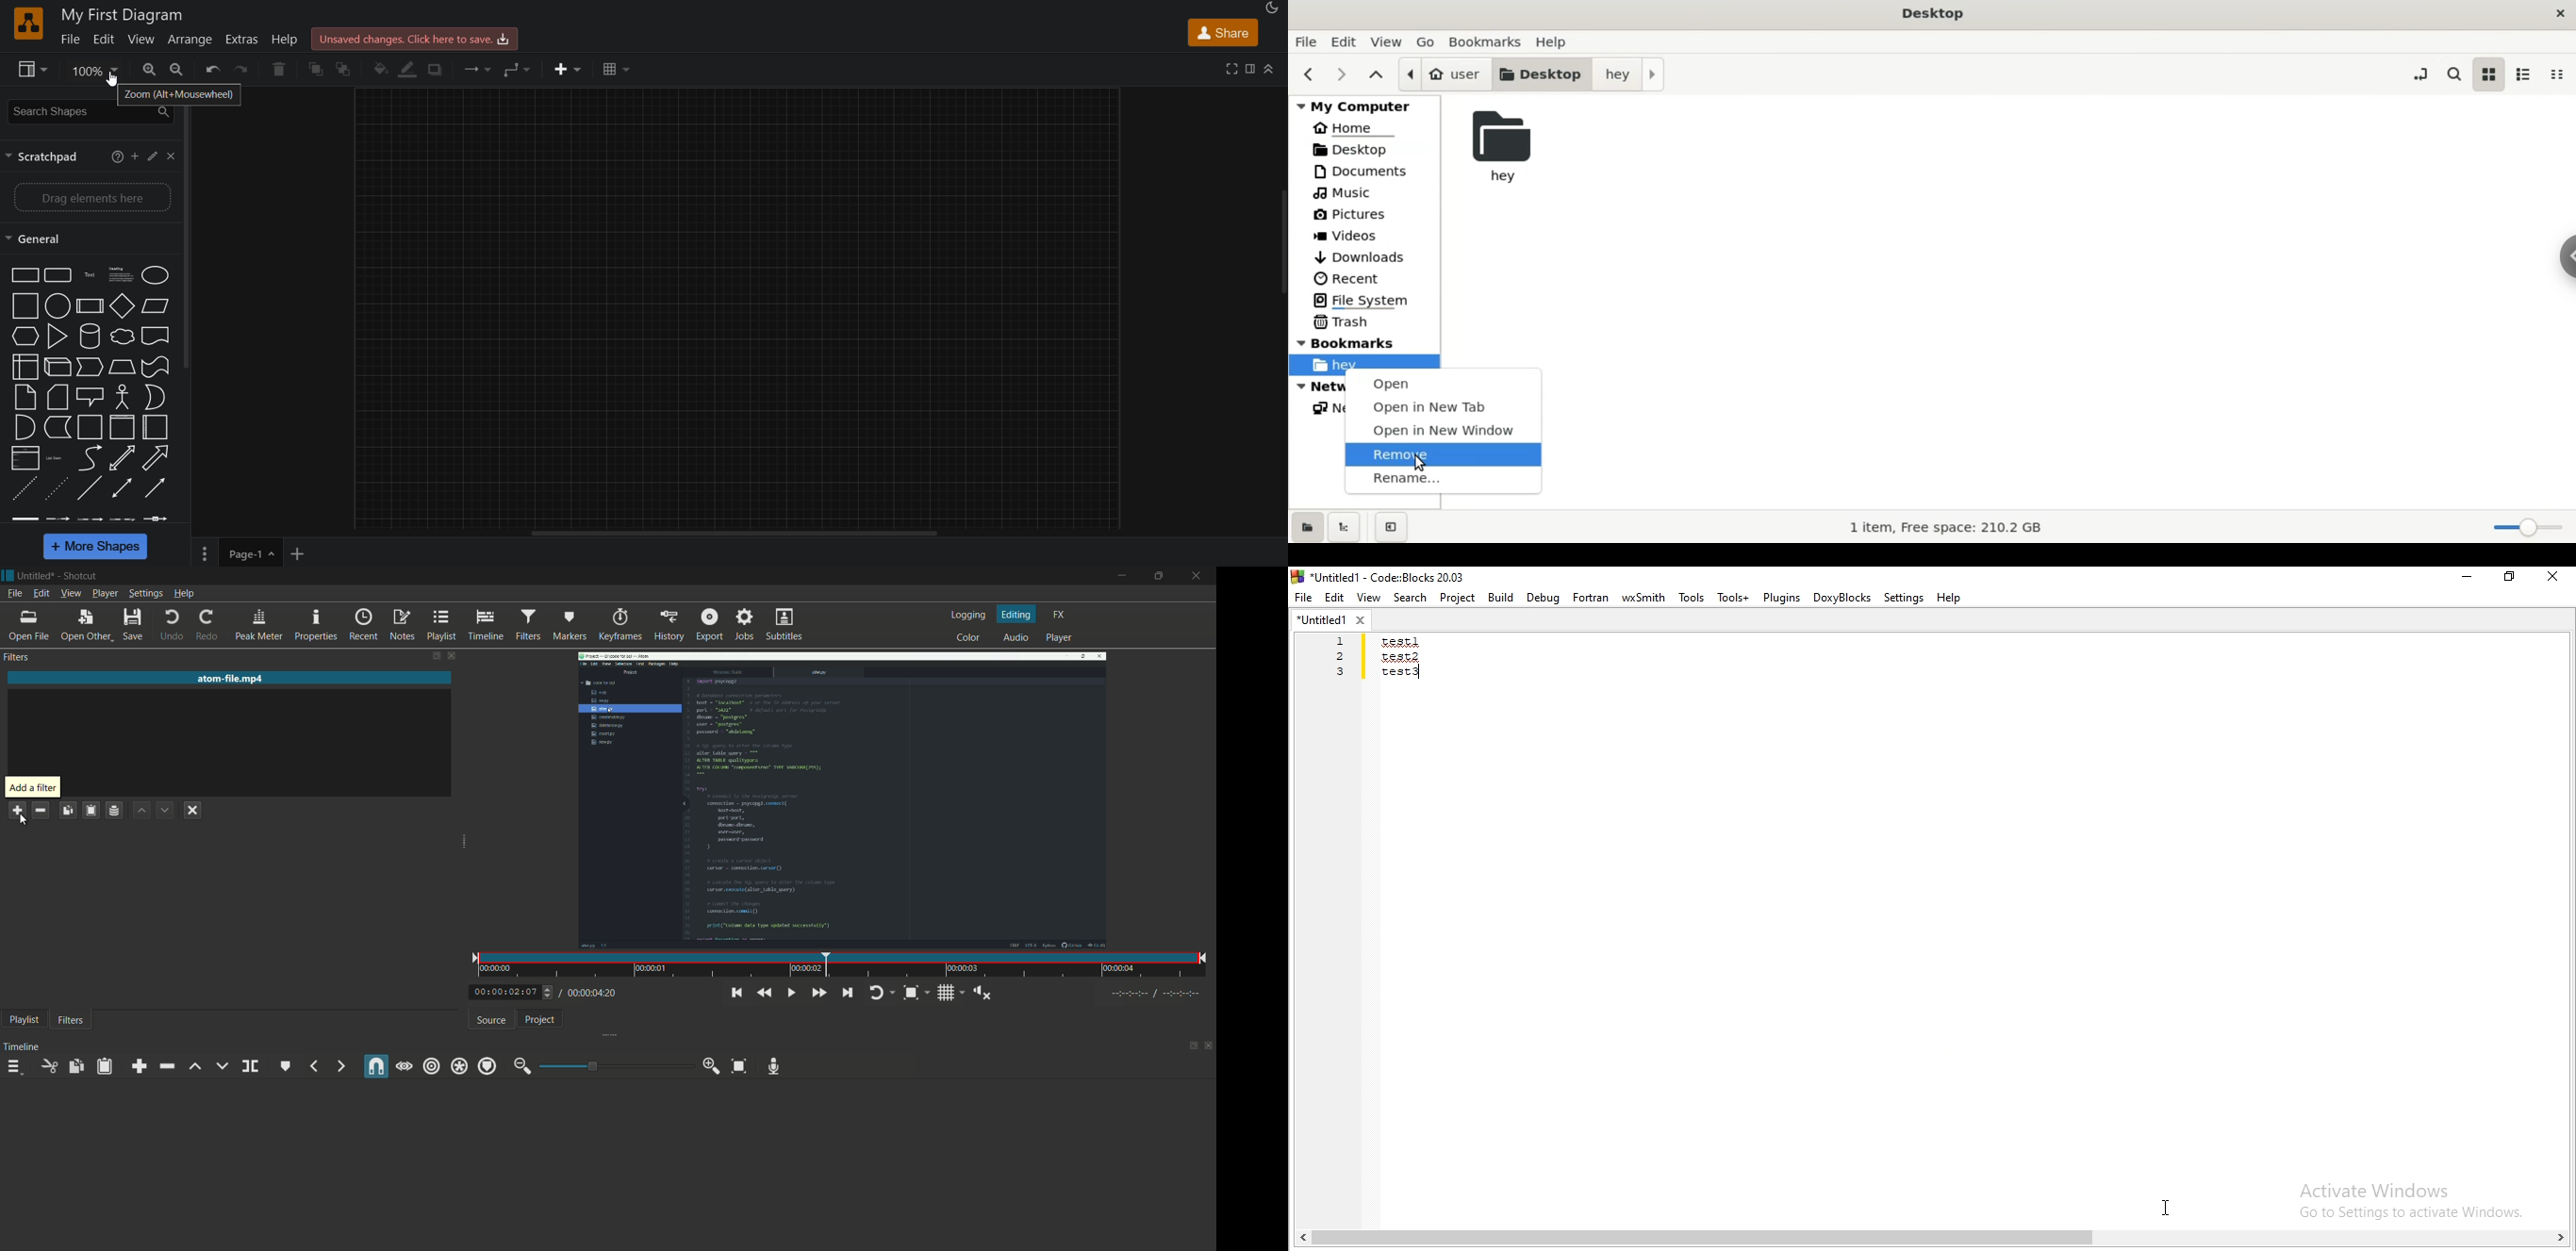 This screenshot has width=2576, height=1260. Describe the element at coordinates (113, 811) in the screenshot. I see `save filter set` at that location.